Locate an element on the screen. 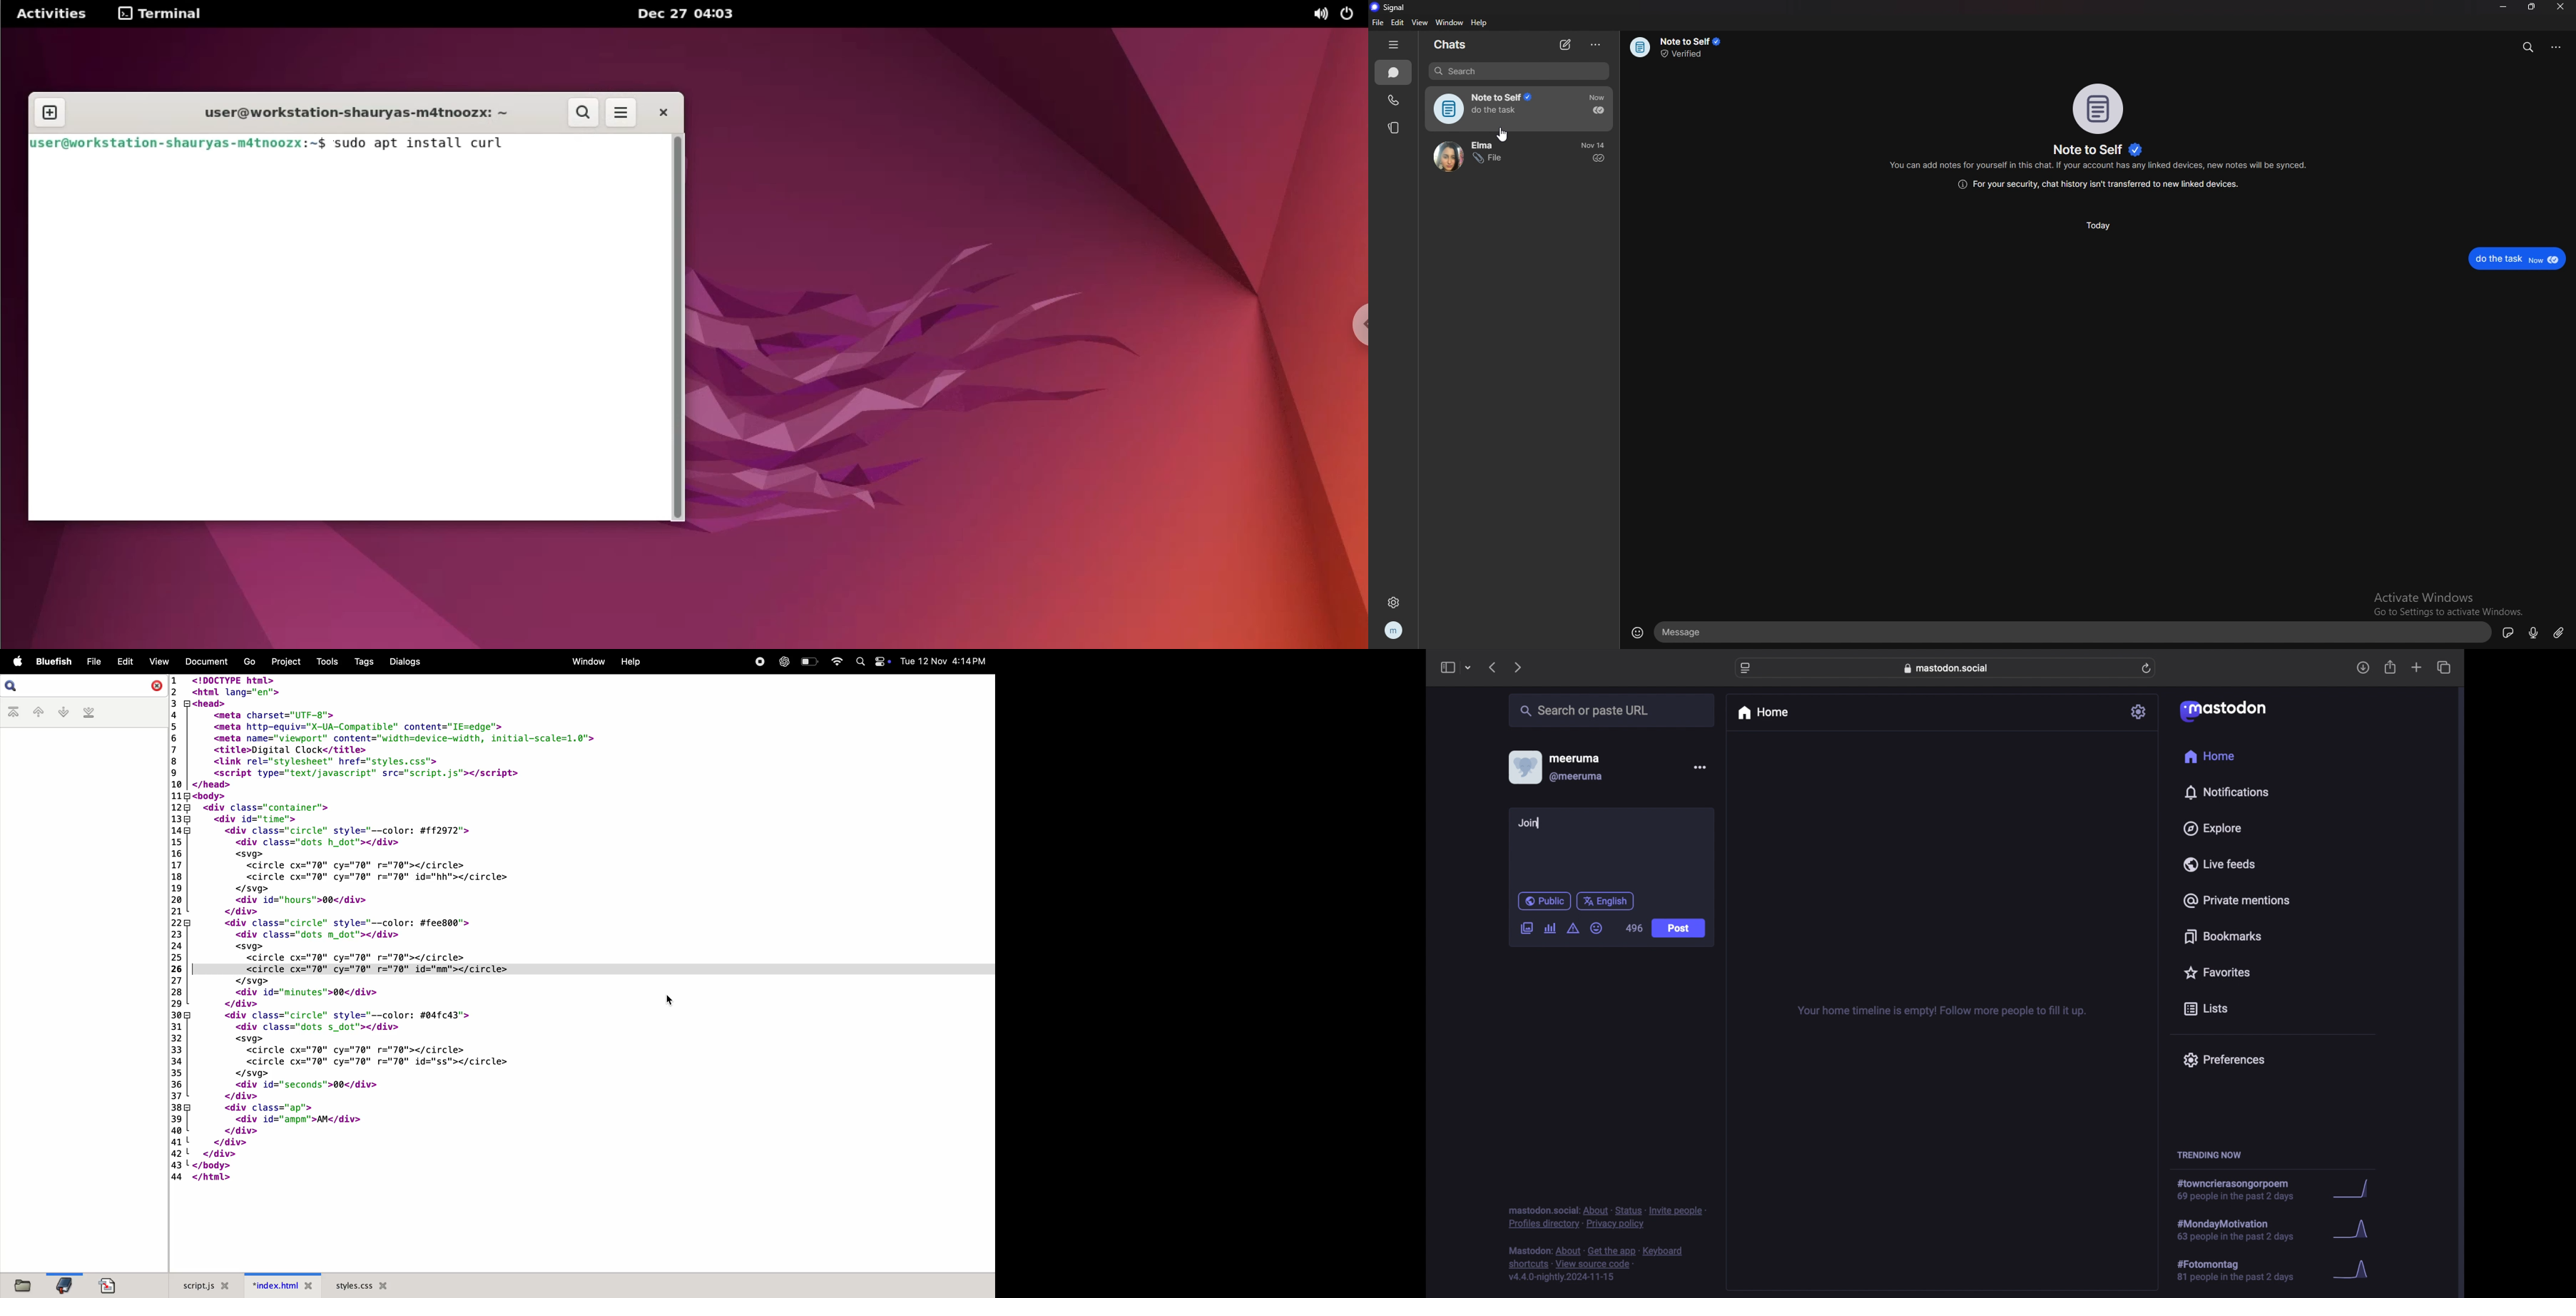 This screenshot has height=1316, width=2576. web address is located at coordinates (1949, 668).